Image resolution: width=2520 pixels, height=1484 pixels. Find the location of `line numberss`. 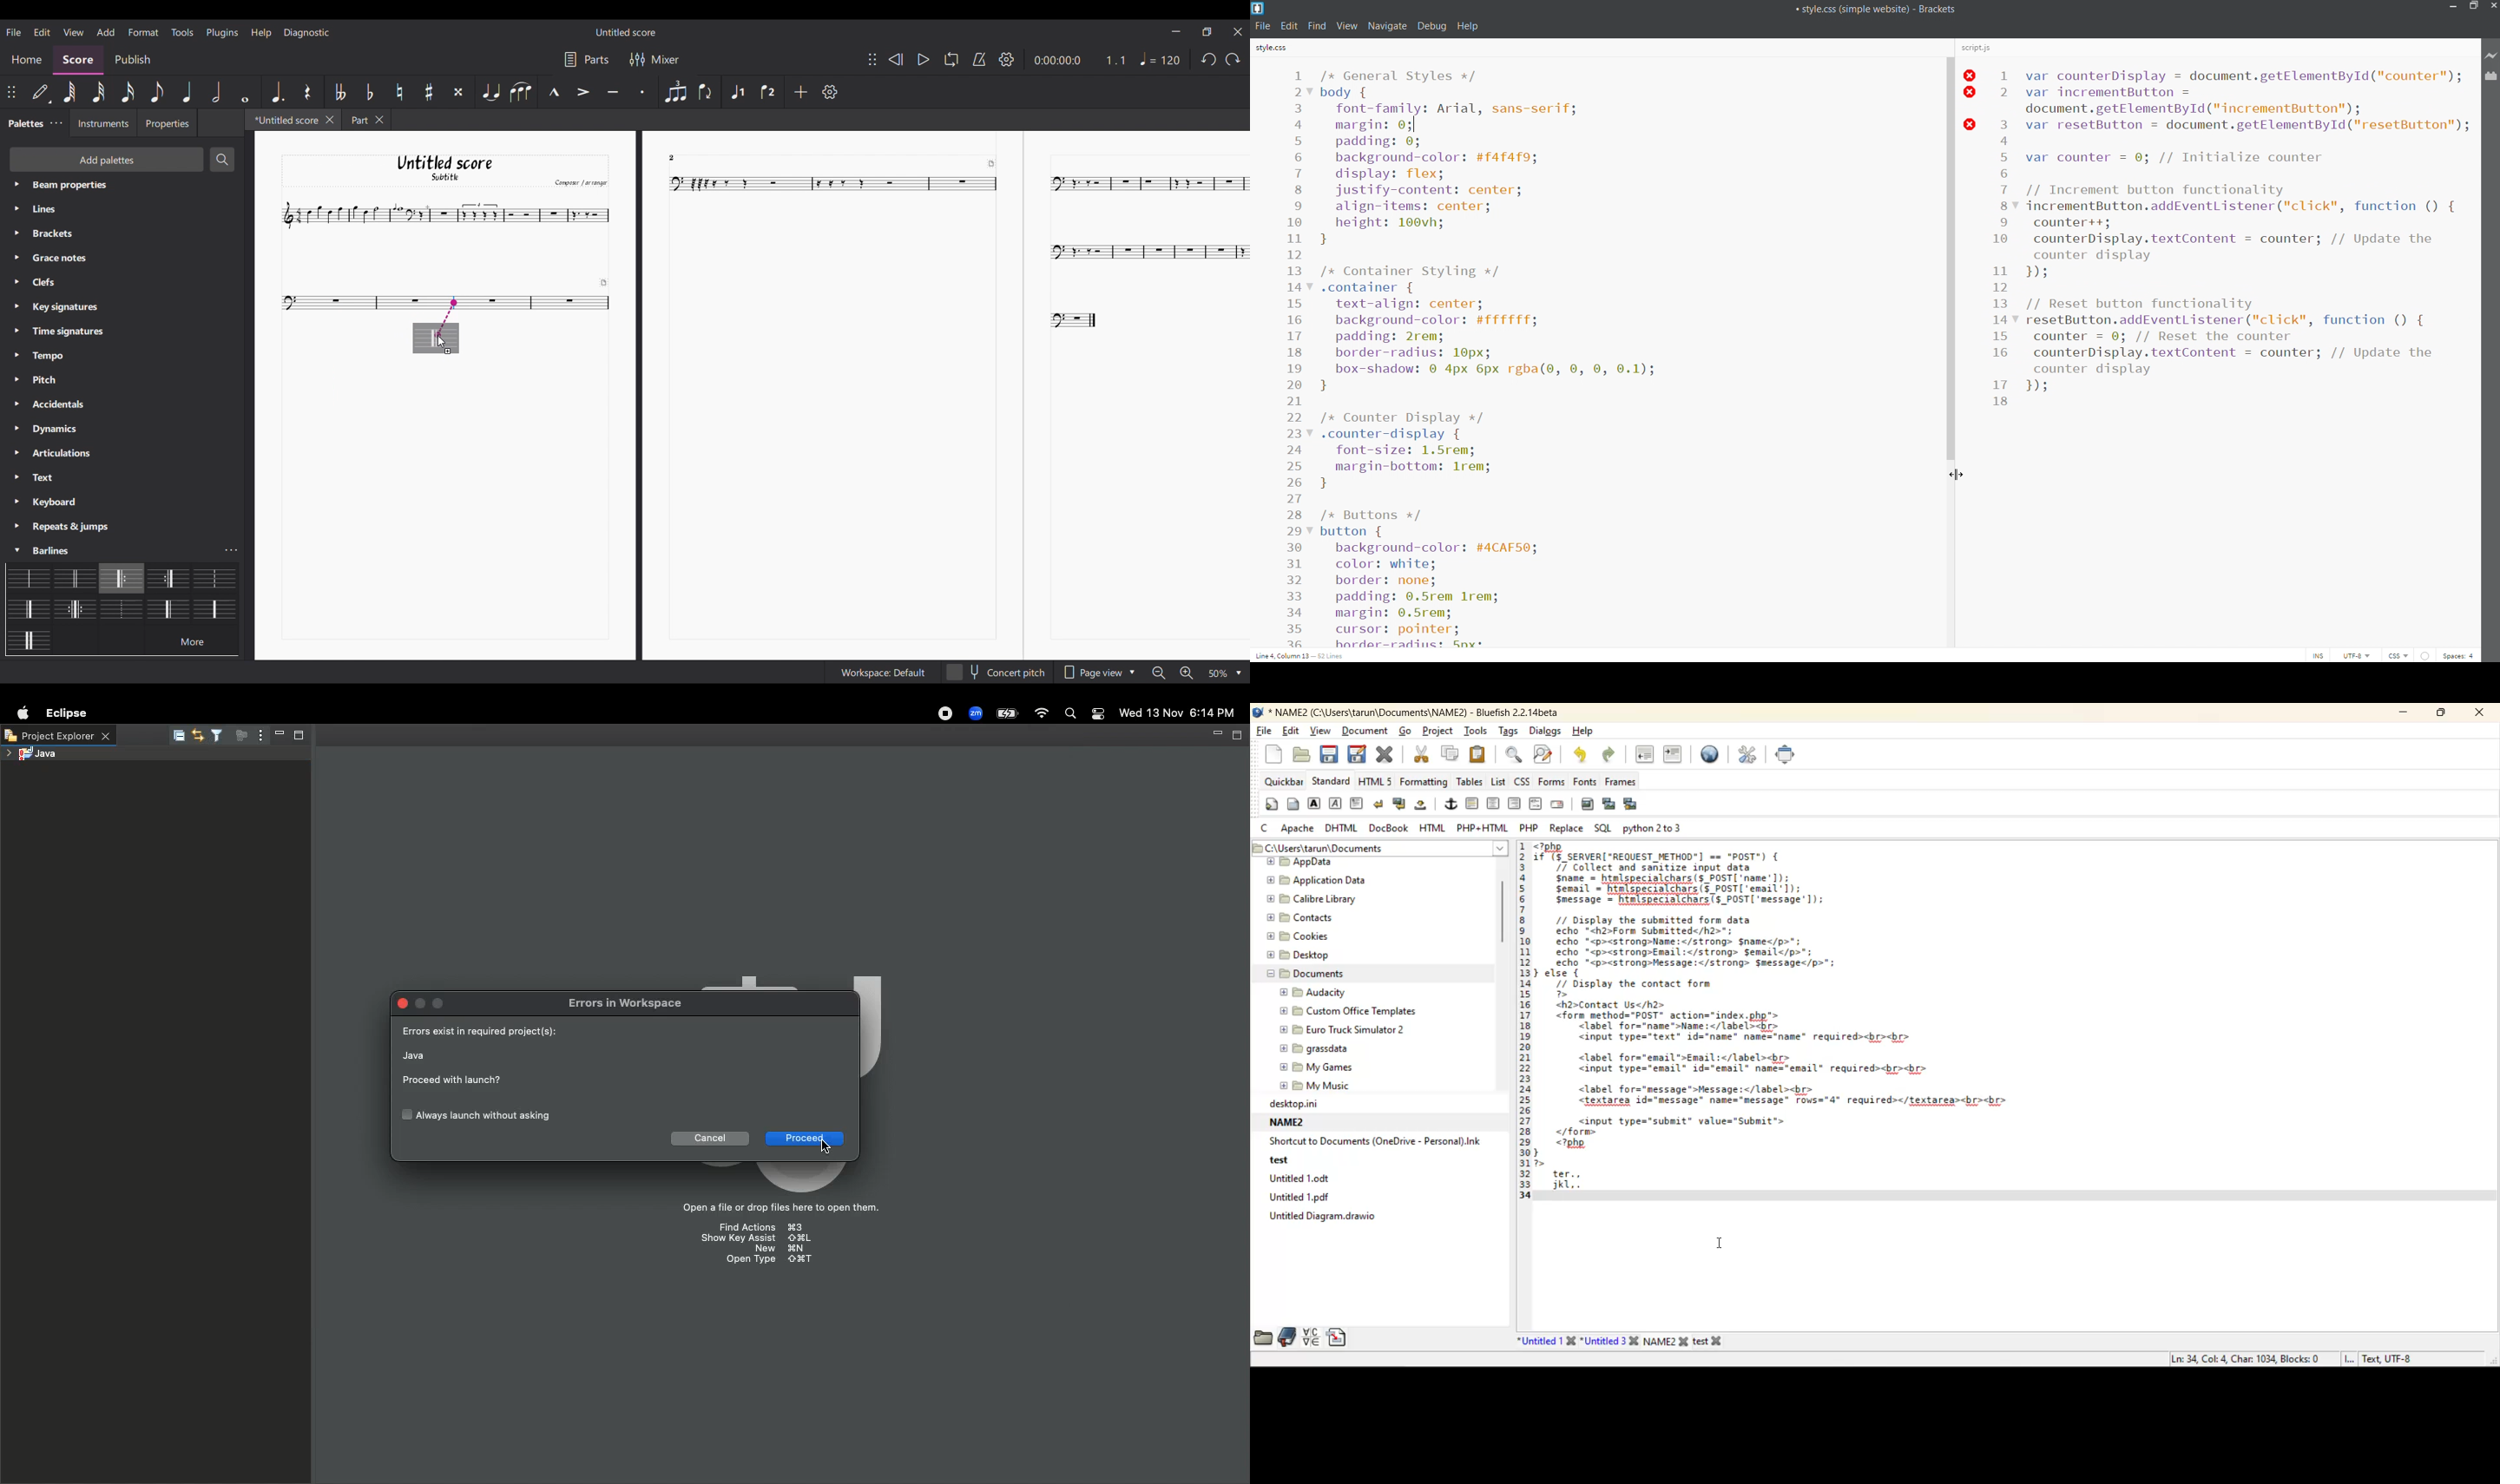

line numberss is located at coordinates (1524, 1026).